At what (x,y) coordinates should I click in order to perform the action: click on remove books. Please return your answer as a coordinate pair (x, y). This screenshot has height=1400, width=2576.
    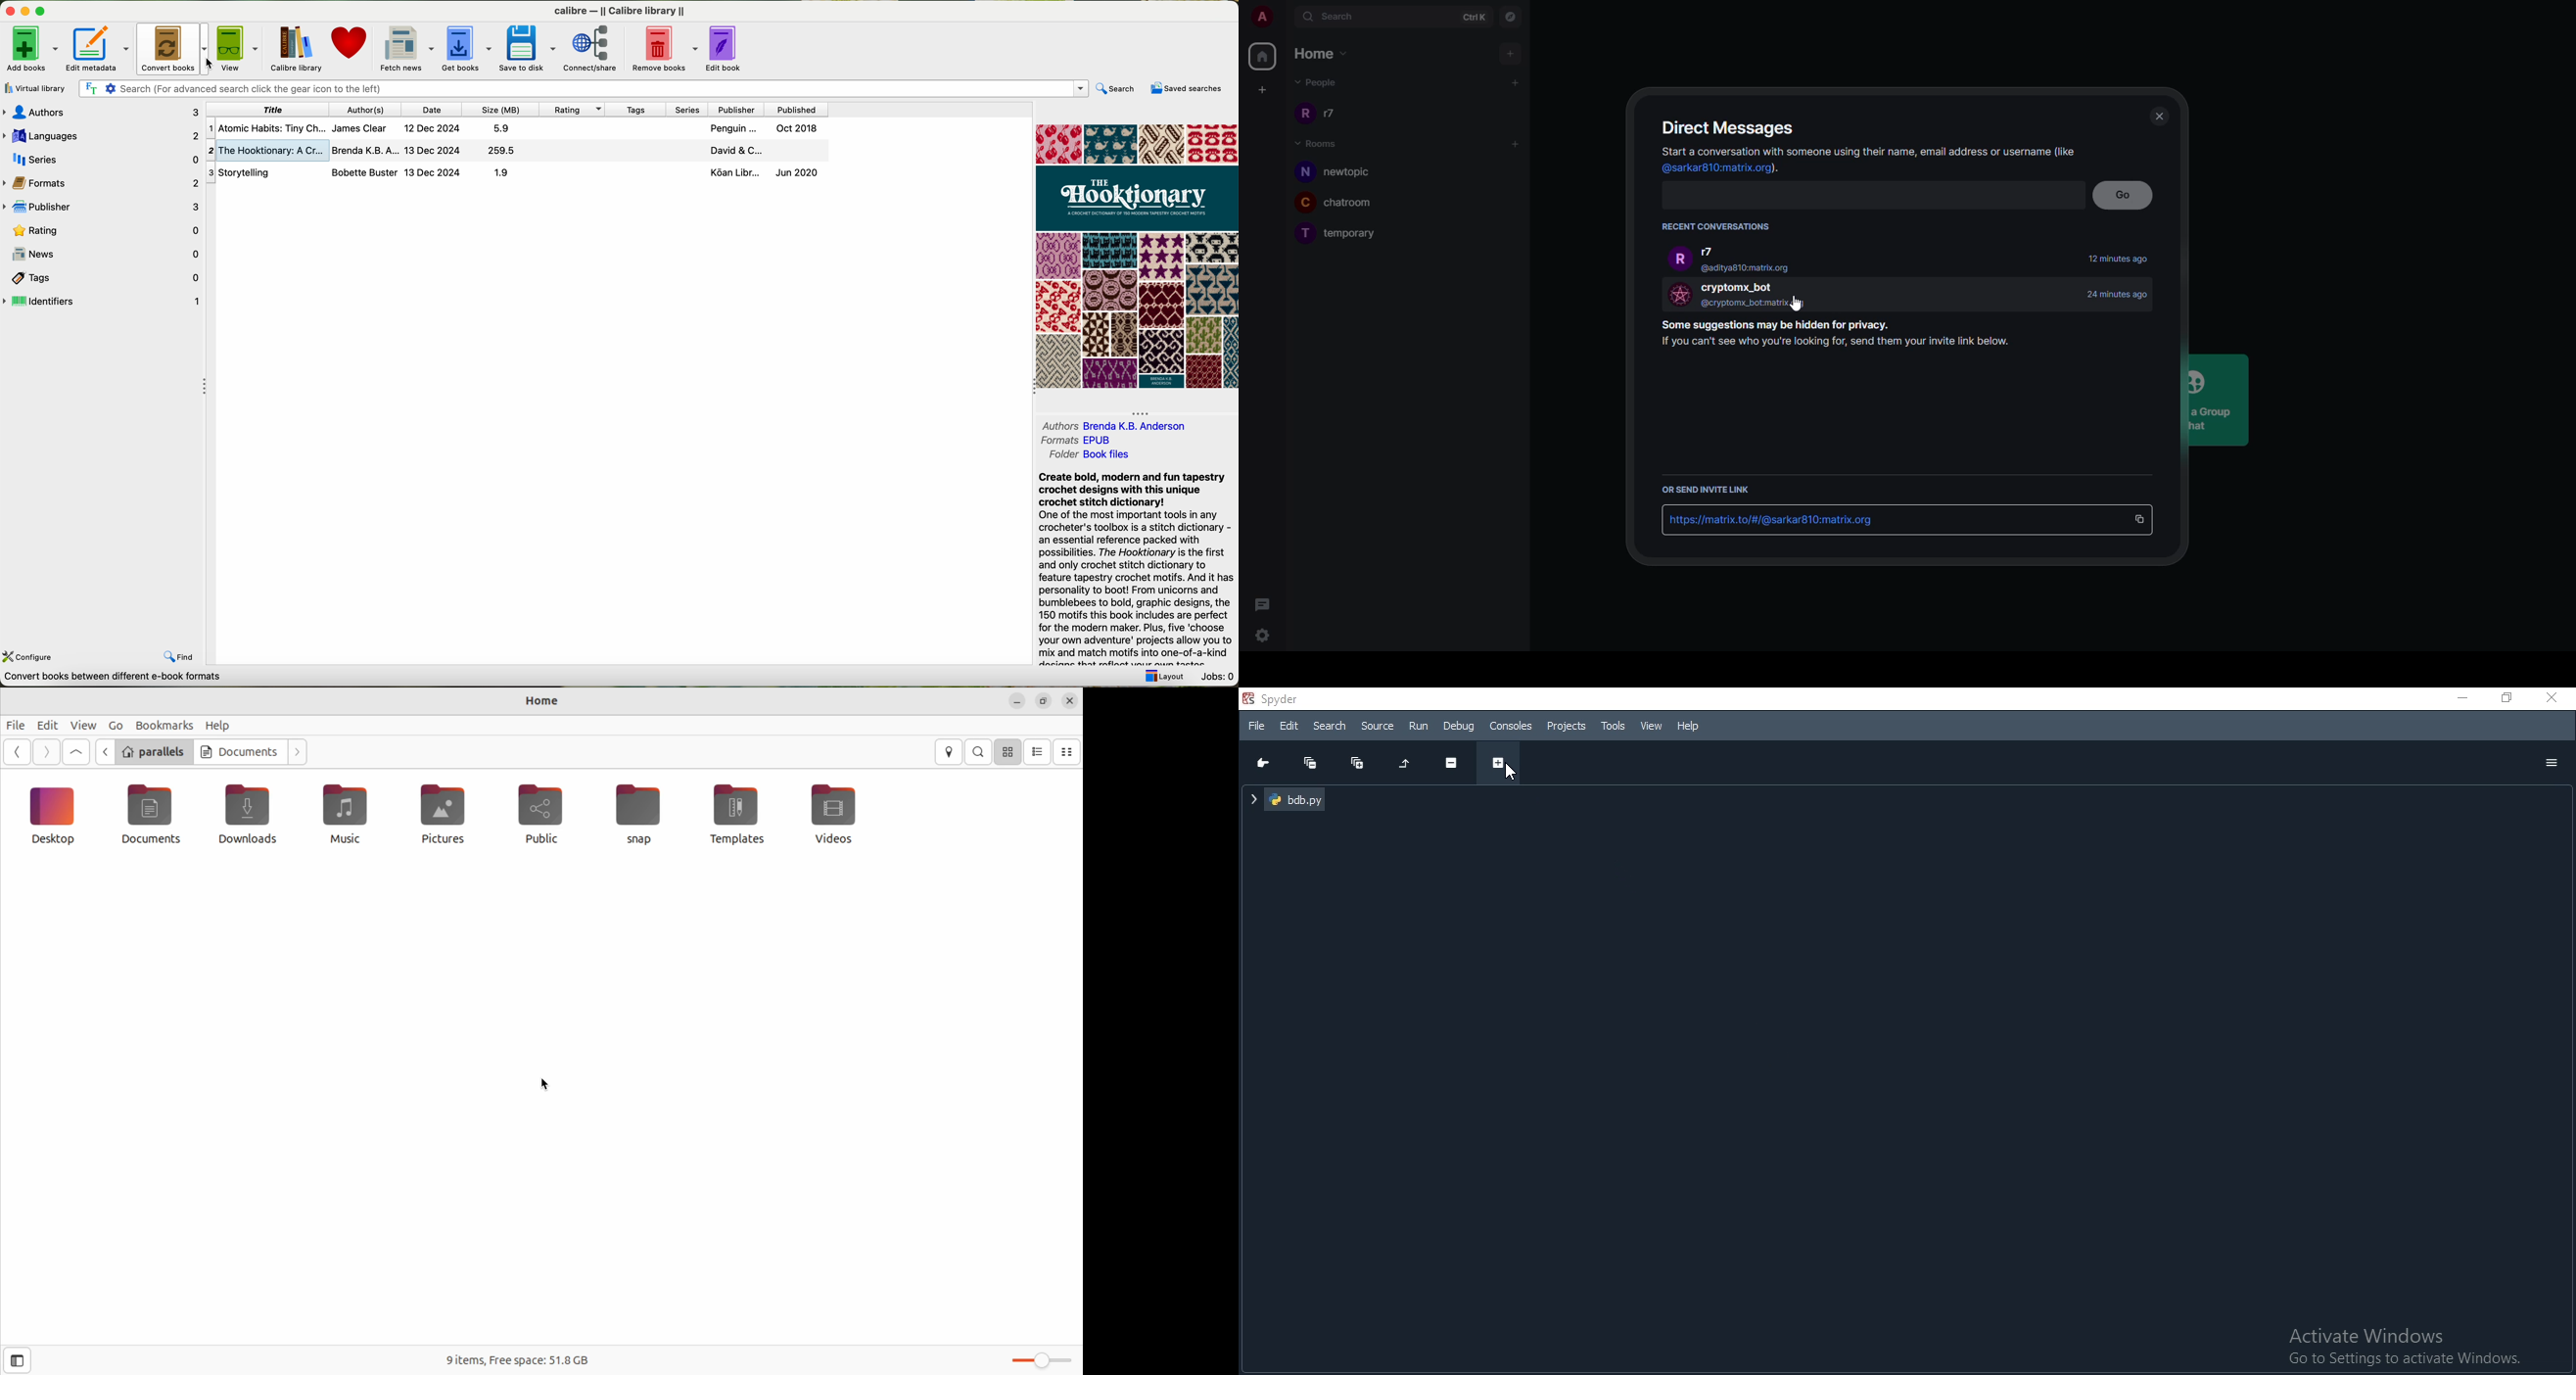
    Looking at the image, I should click on (666, 49).